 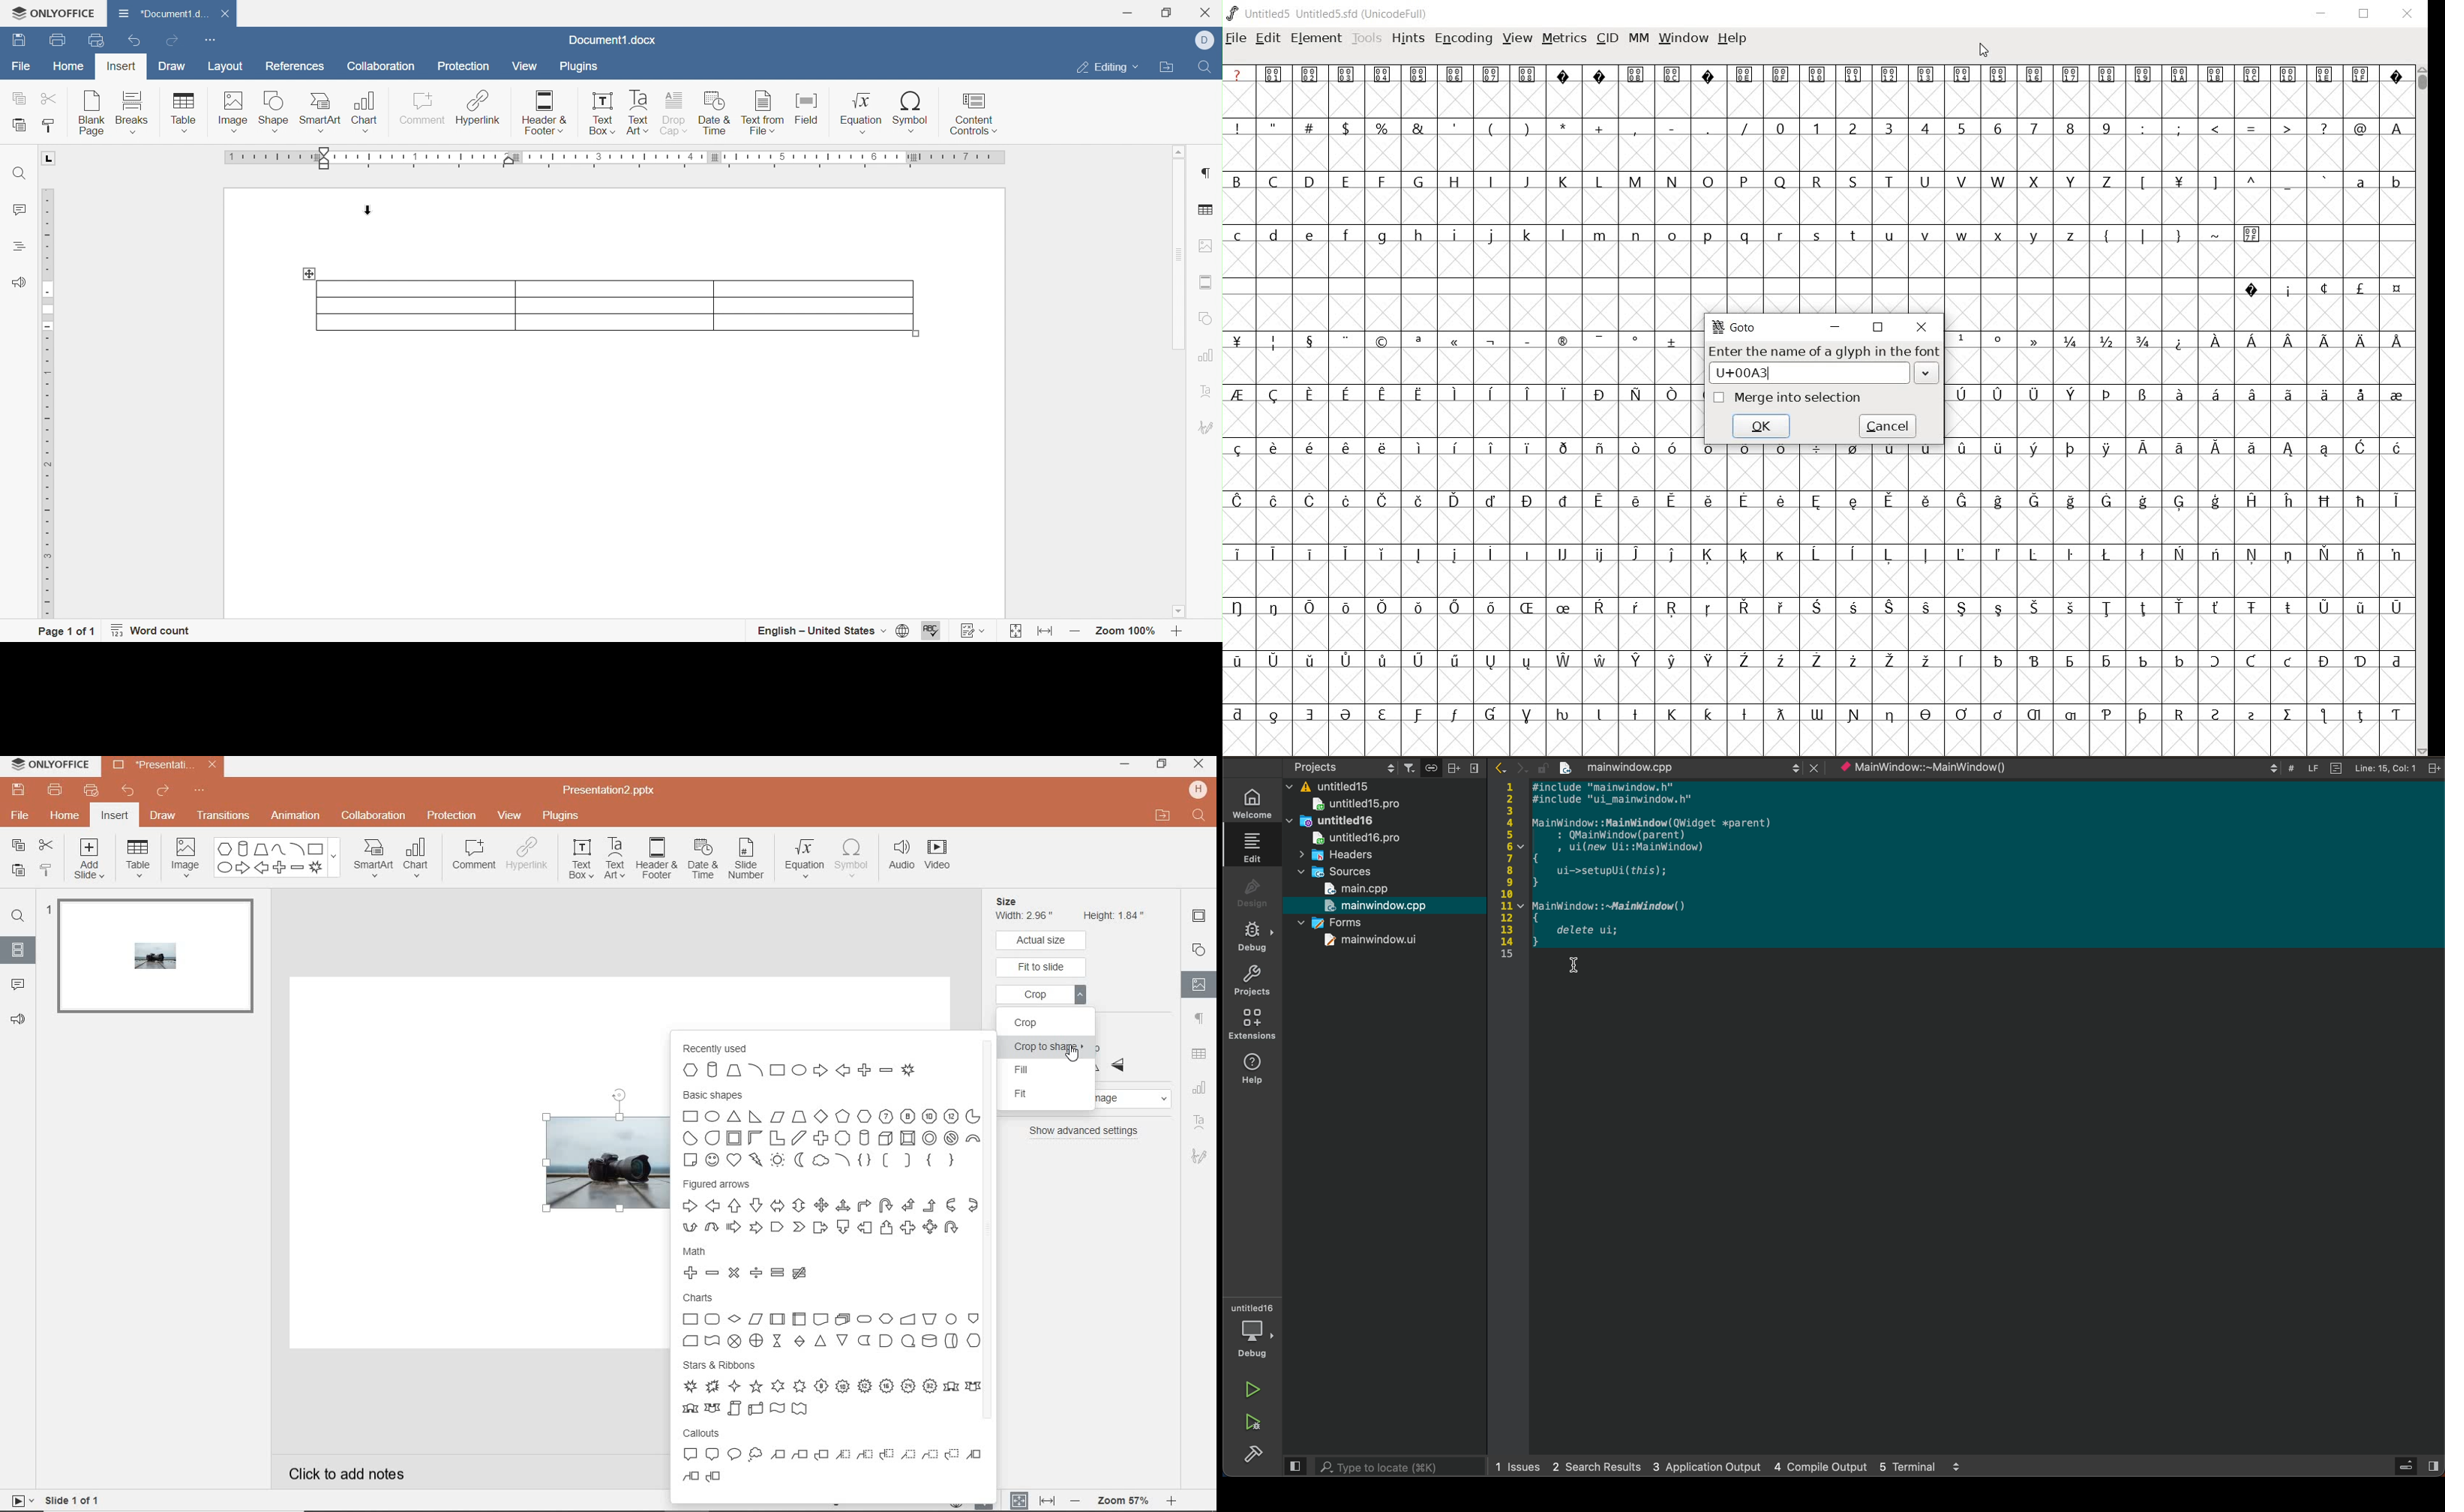 I want to click on Symbol, so click(x=1241, y=395).